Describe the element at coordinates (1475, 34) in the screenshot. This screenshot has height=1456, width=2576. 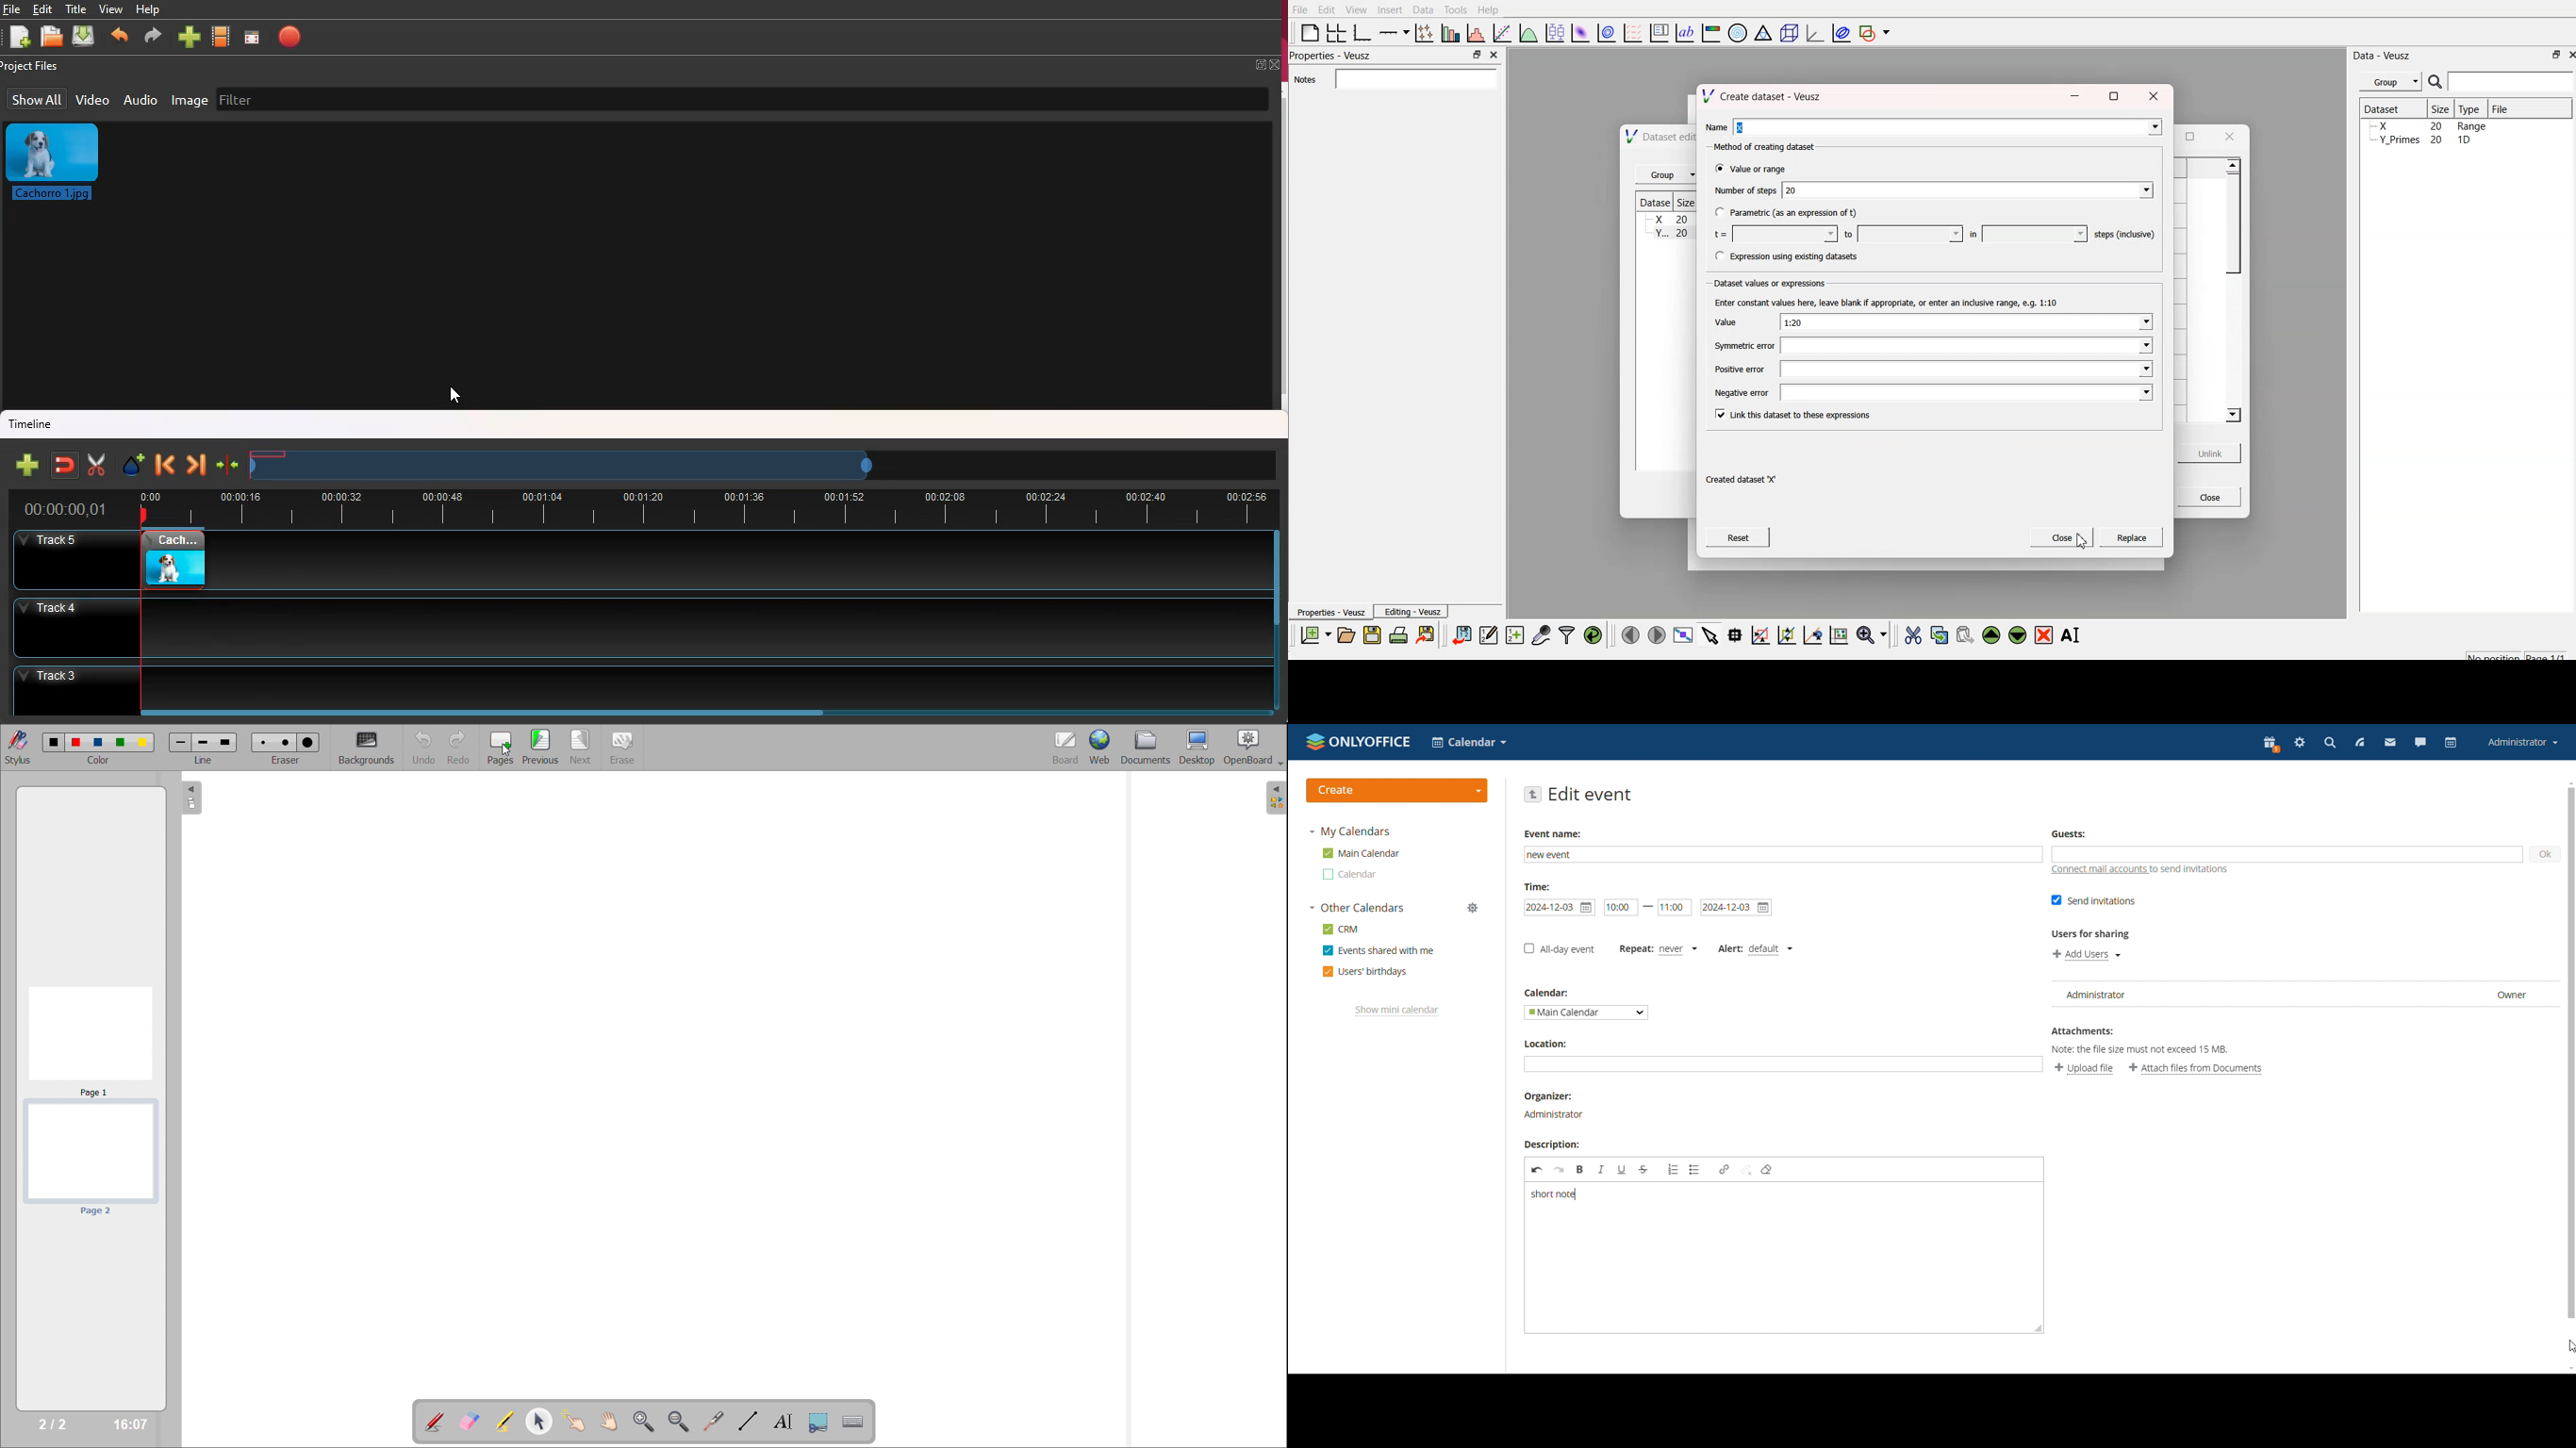
I see `histogram of dataset` at that location.